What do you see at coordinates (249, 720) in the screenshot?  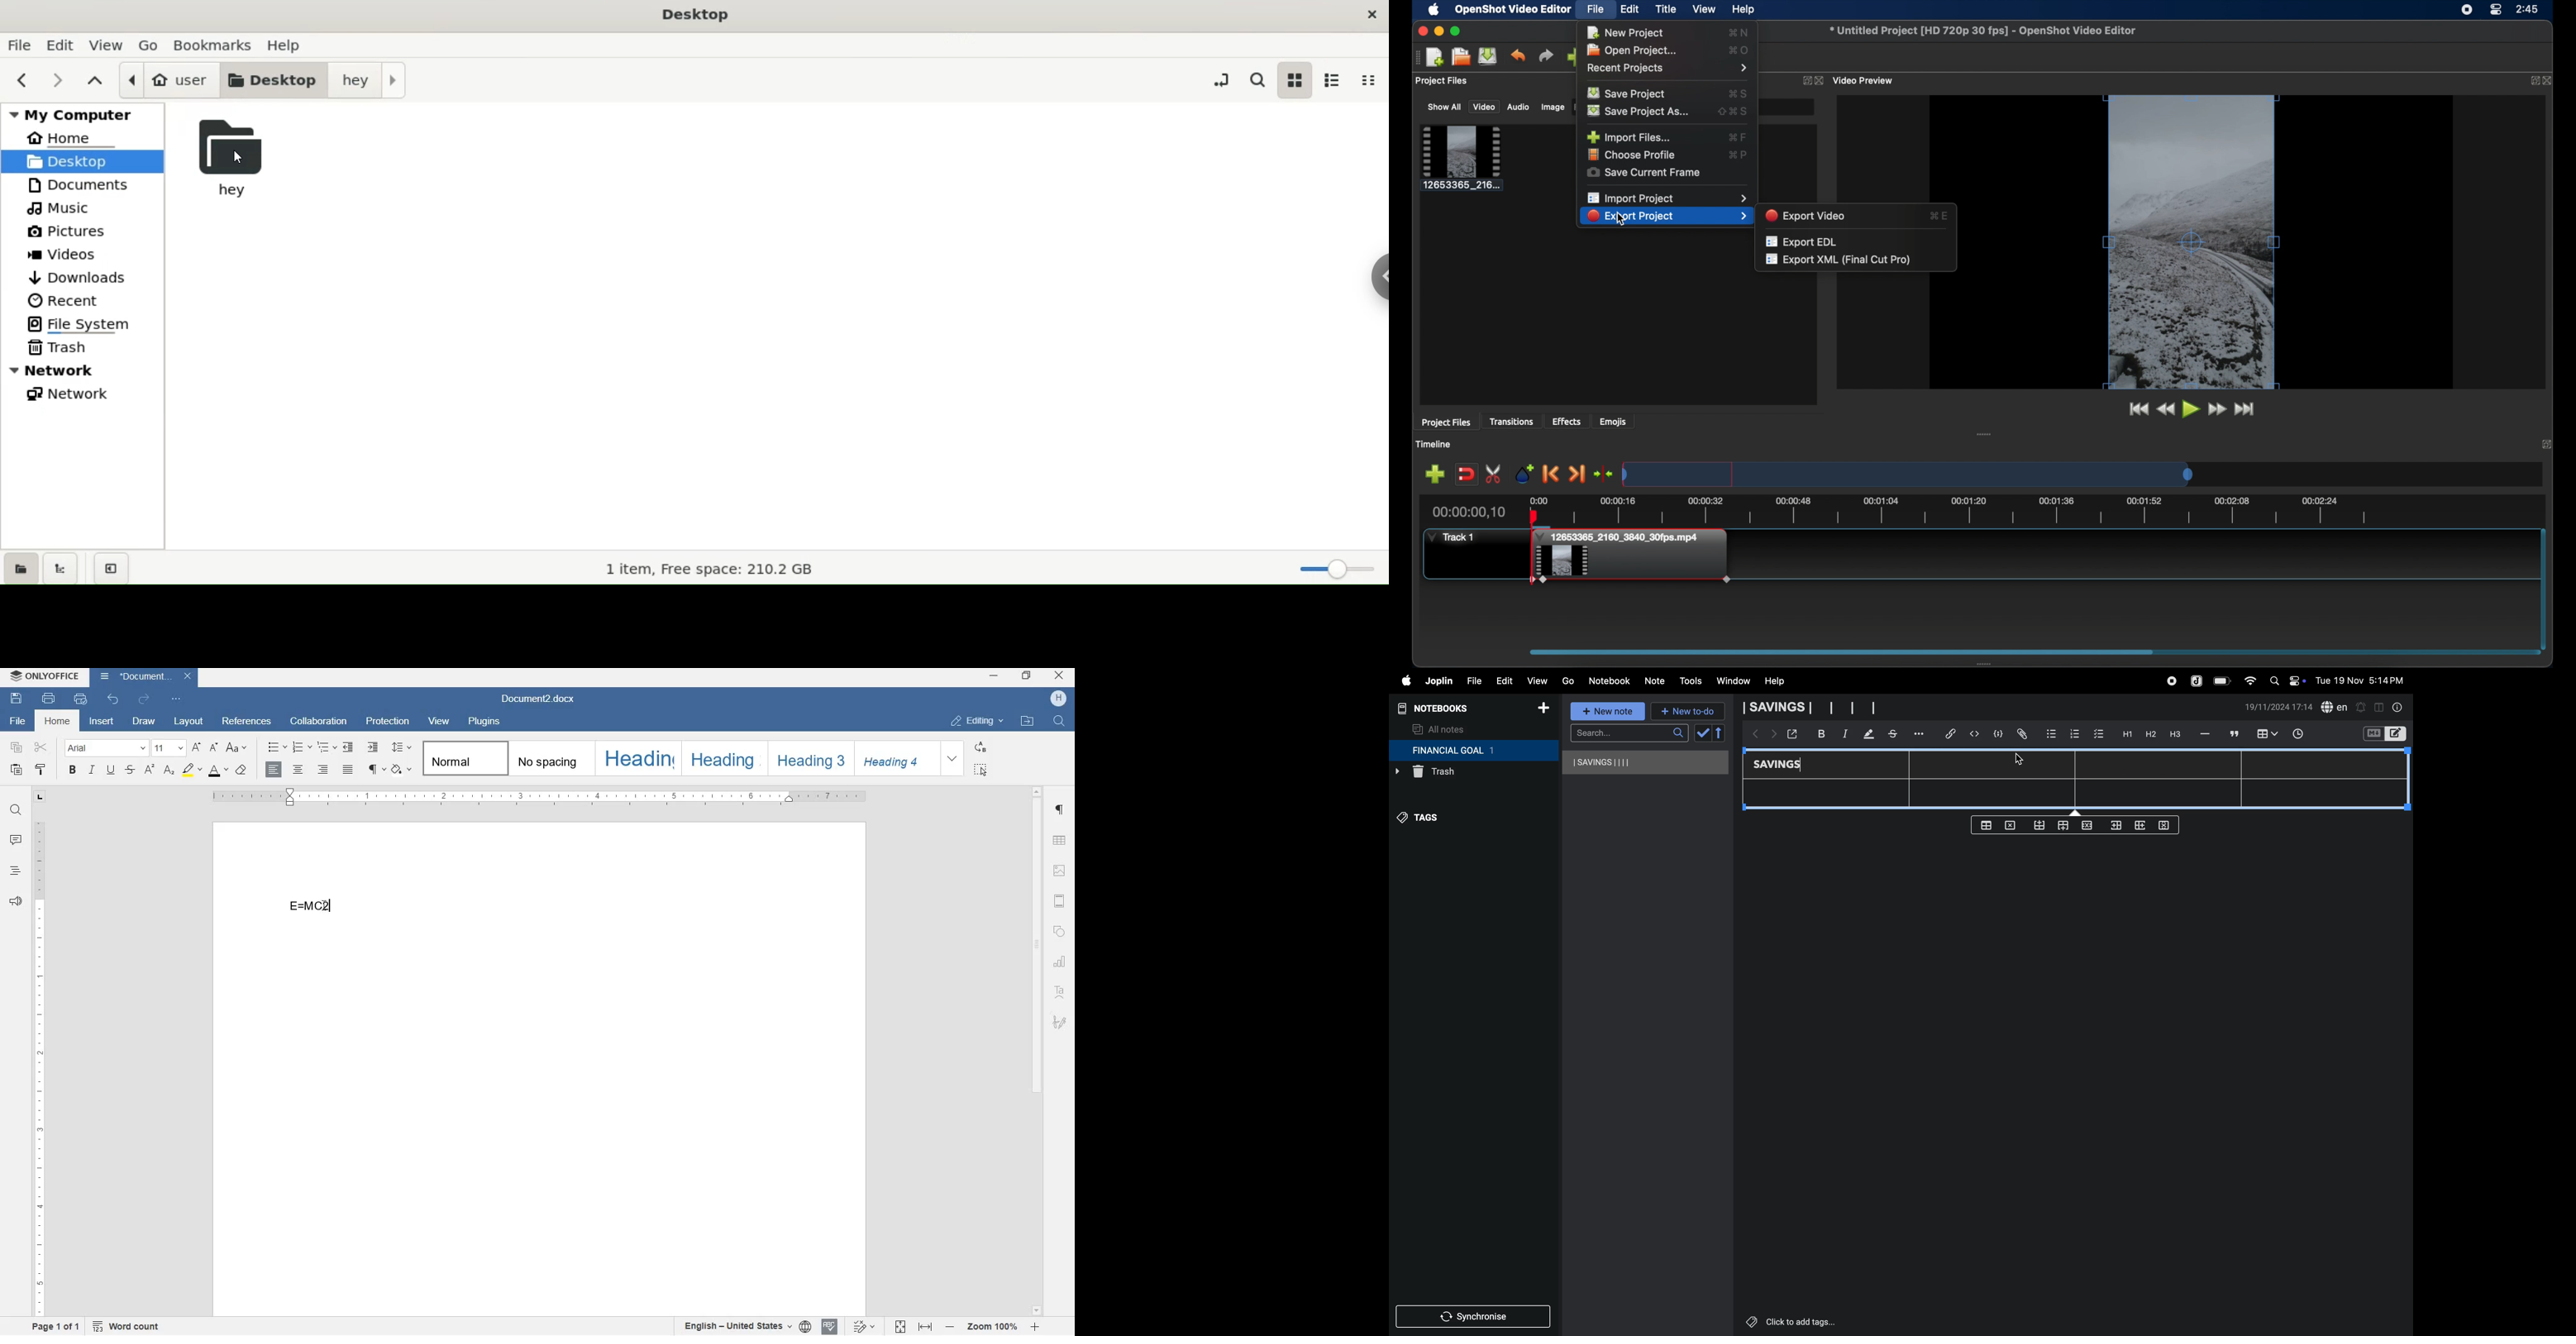 I see `references` at bounding box center [249, 720].